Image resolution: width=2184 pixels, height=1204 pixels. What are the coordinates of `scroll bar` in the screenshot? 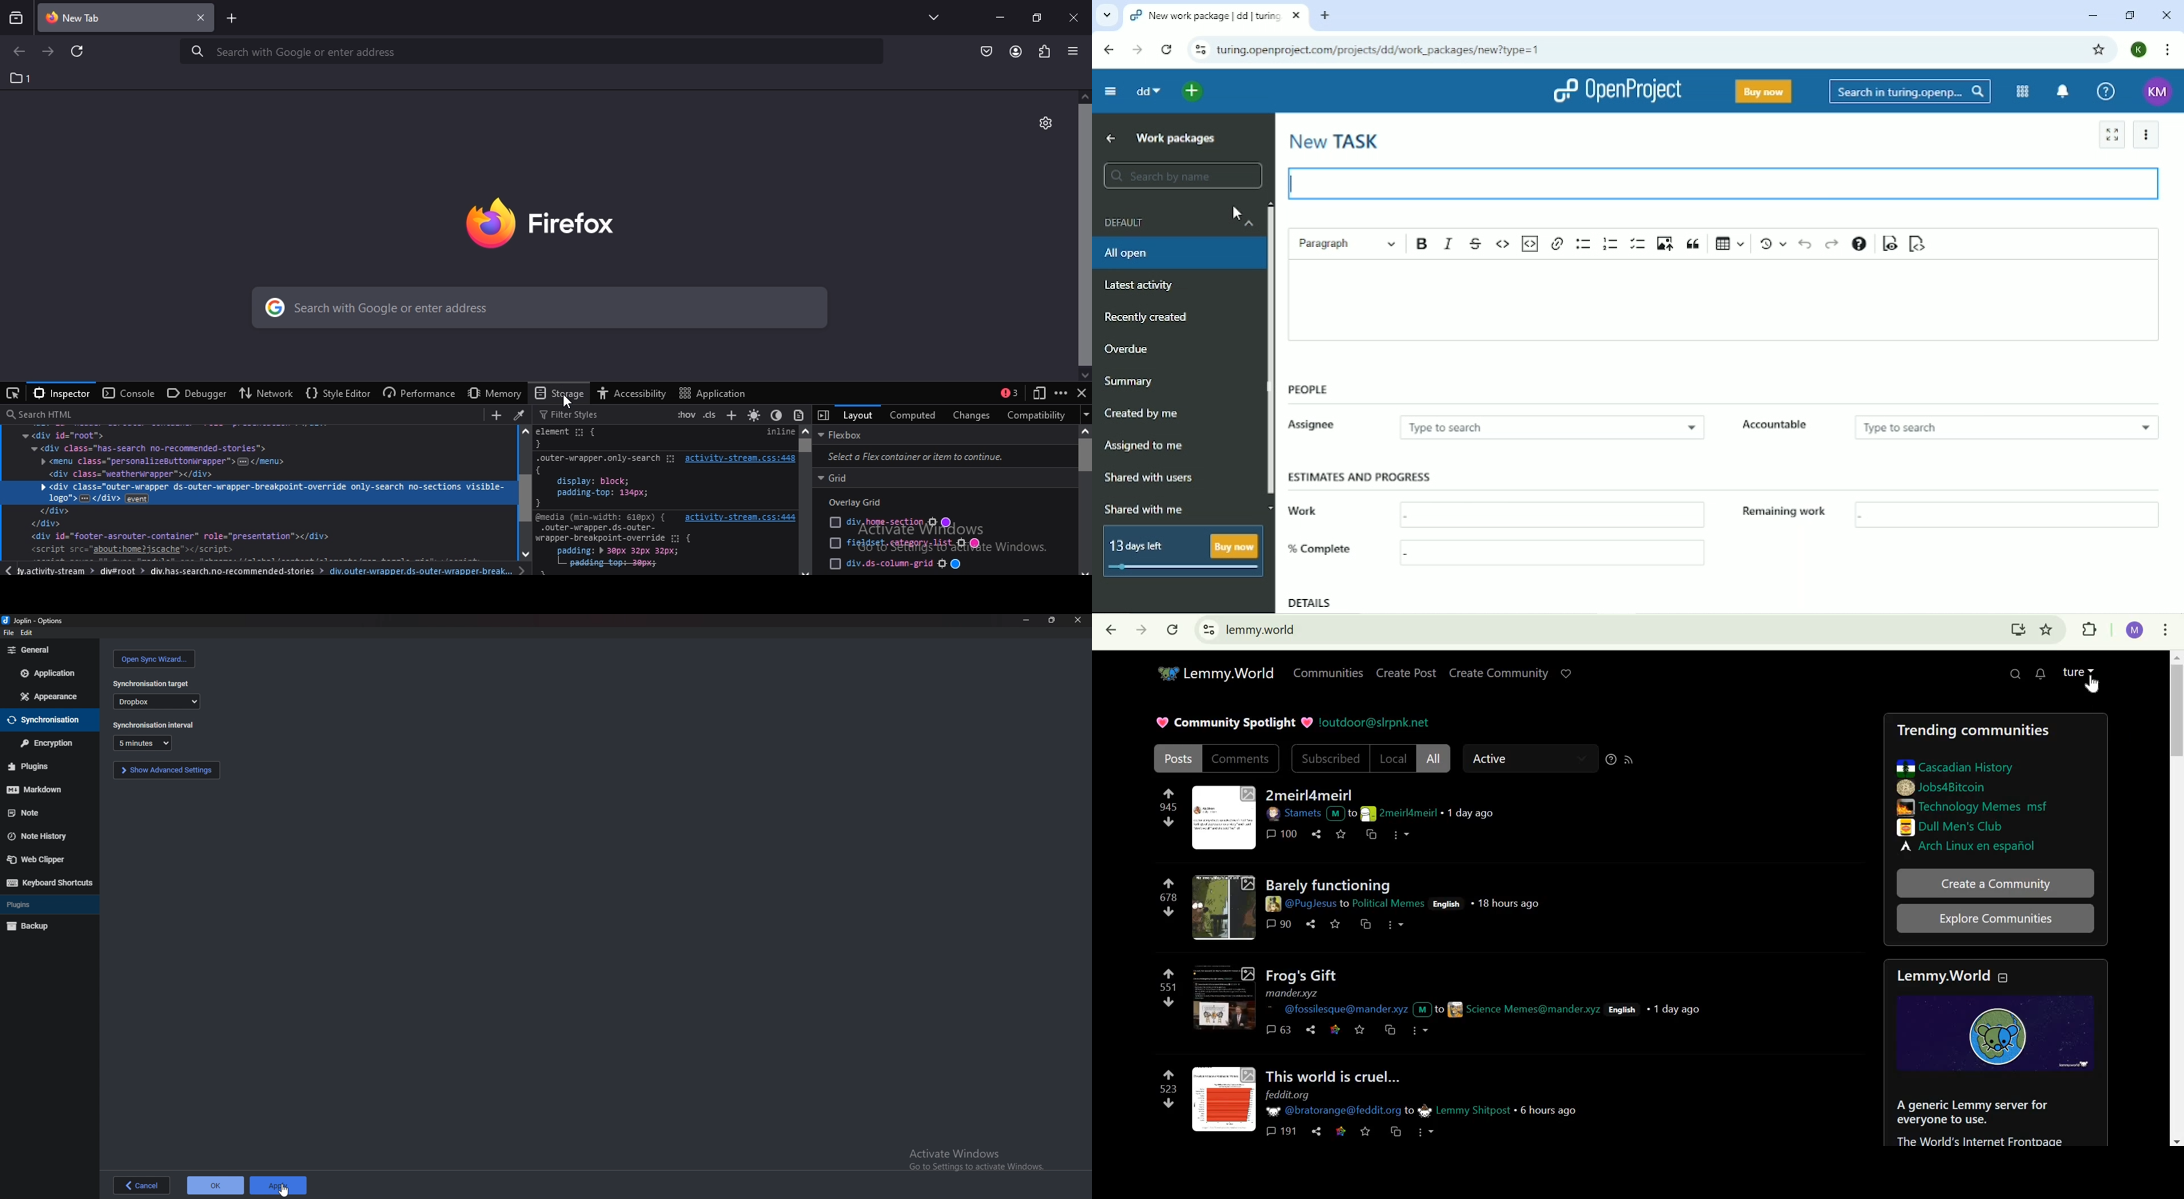 It's located at (805, 501).